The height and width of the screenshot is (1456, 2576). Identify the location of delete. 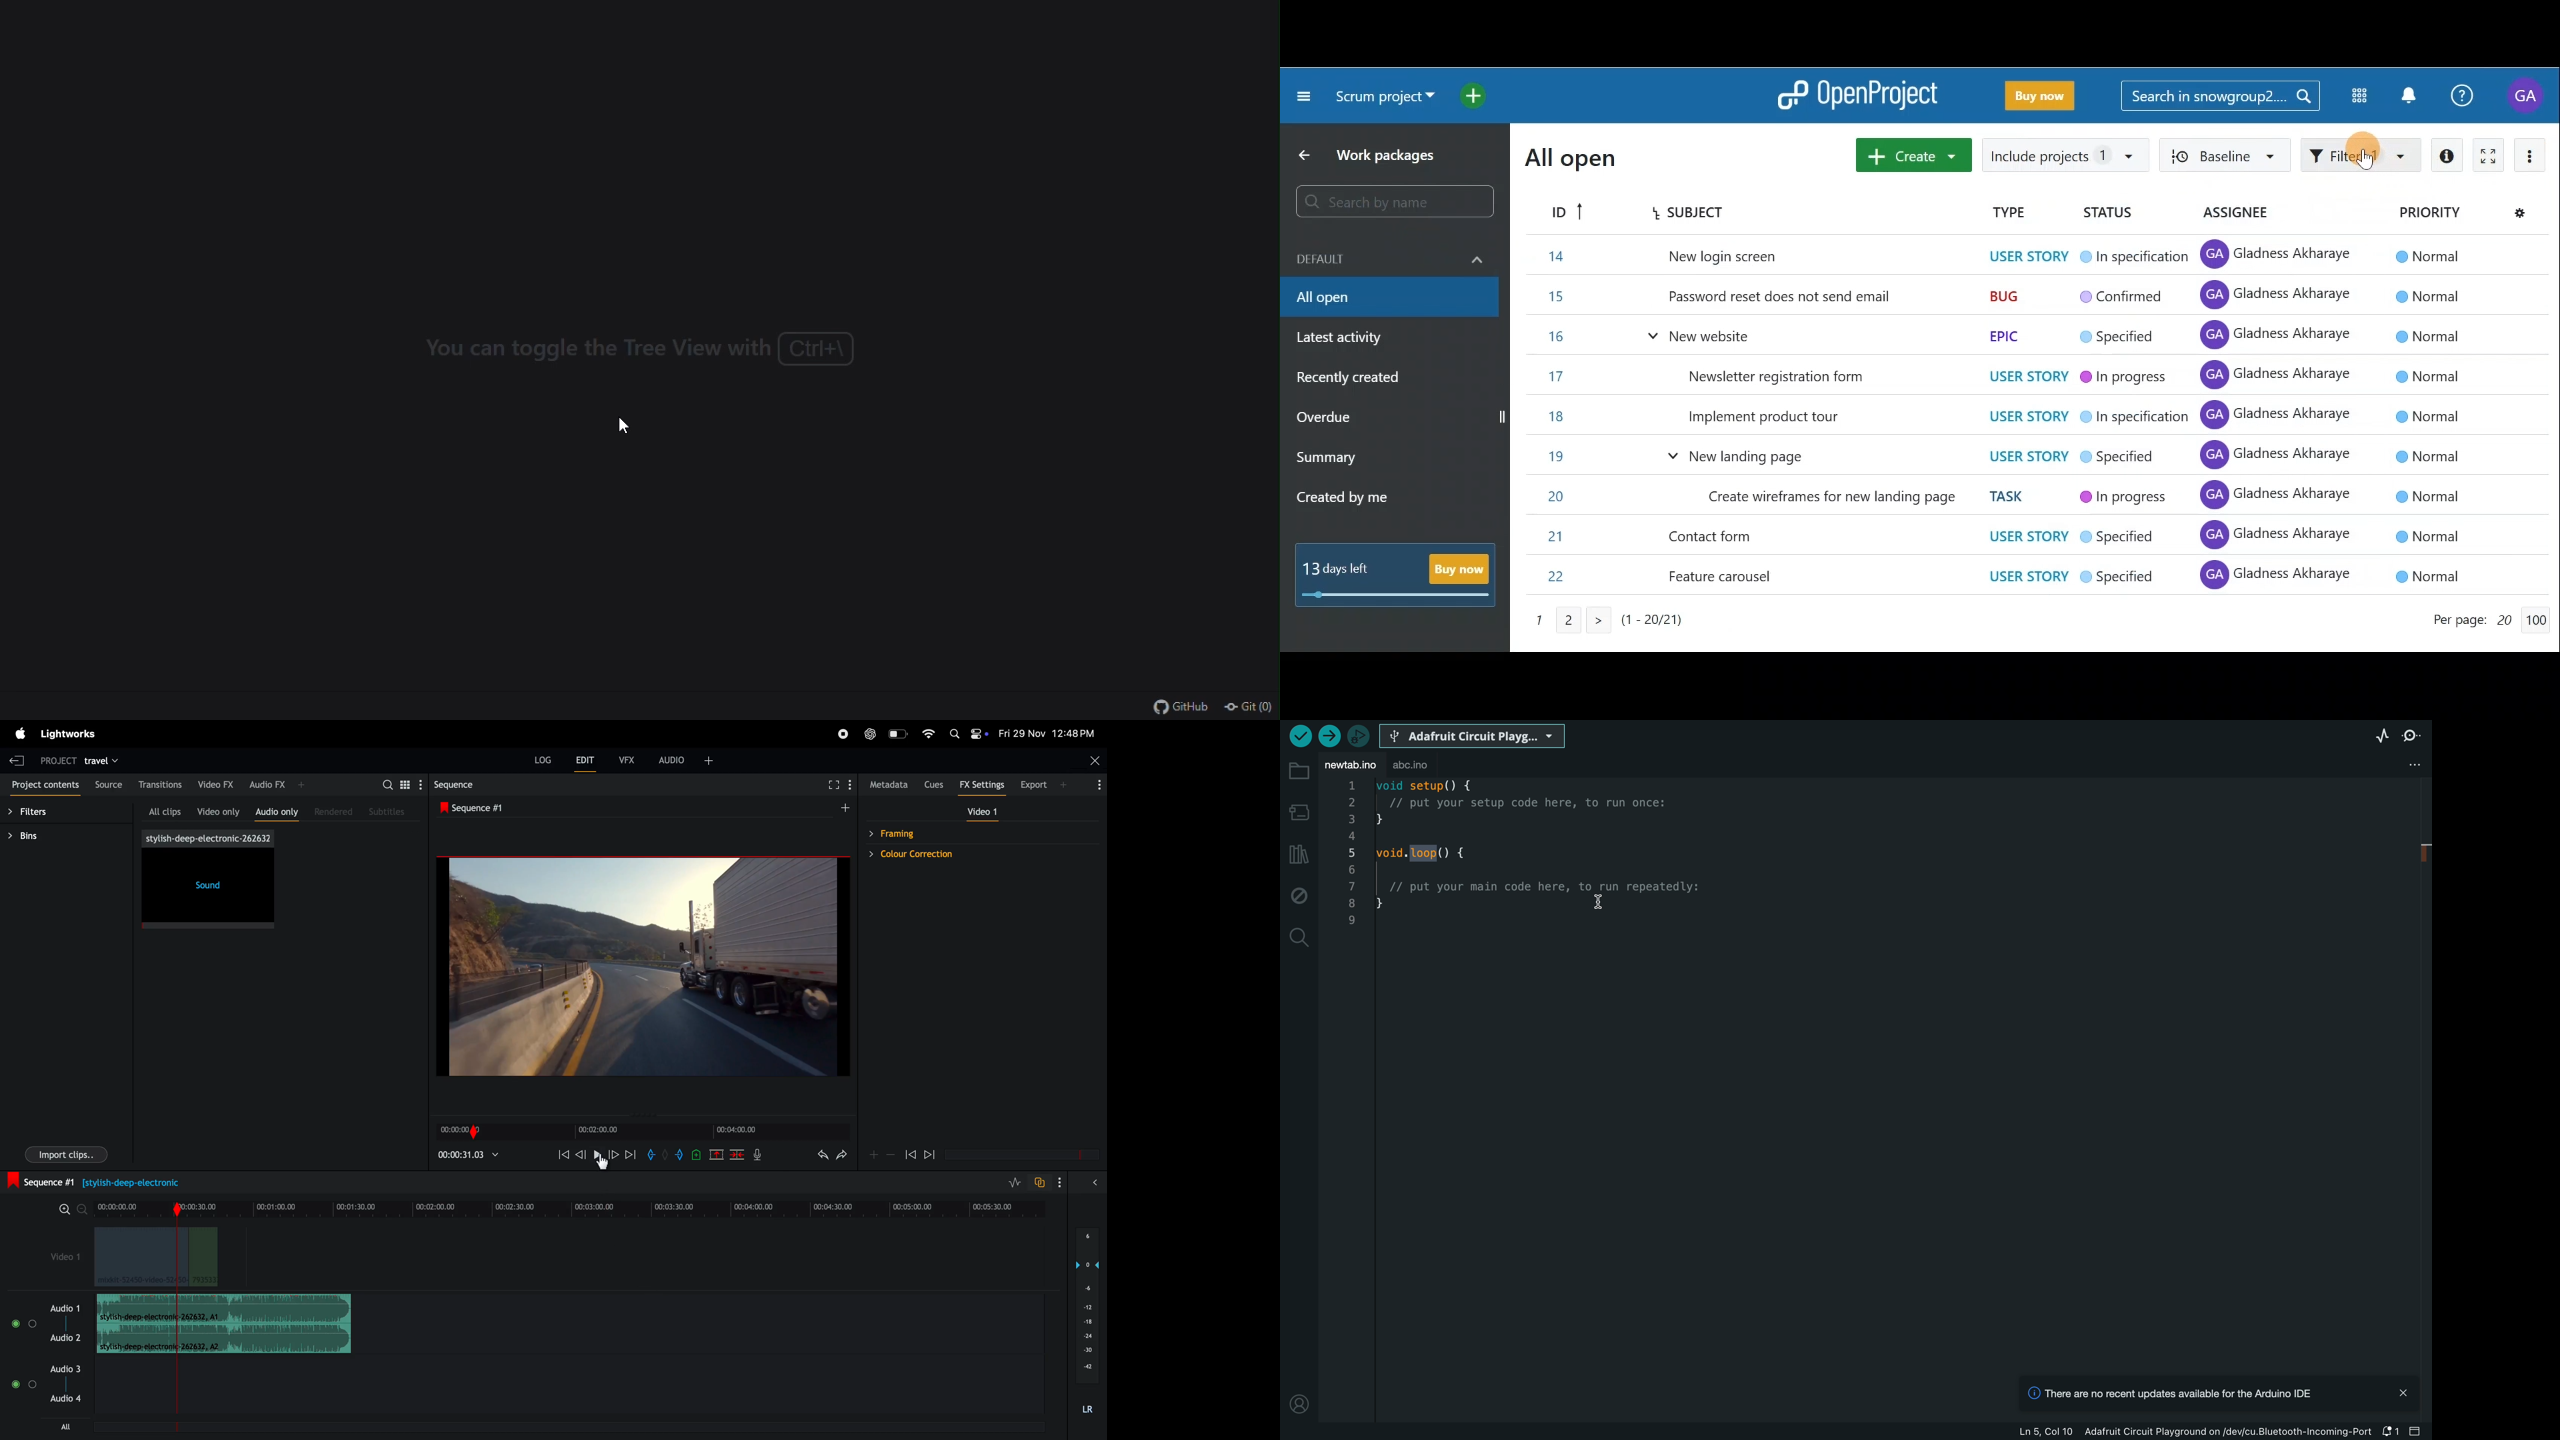
(737, 1153).